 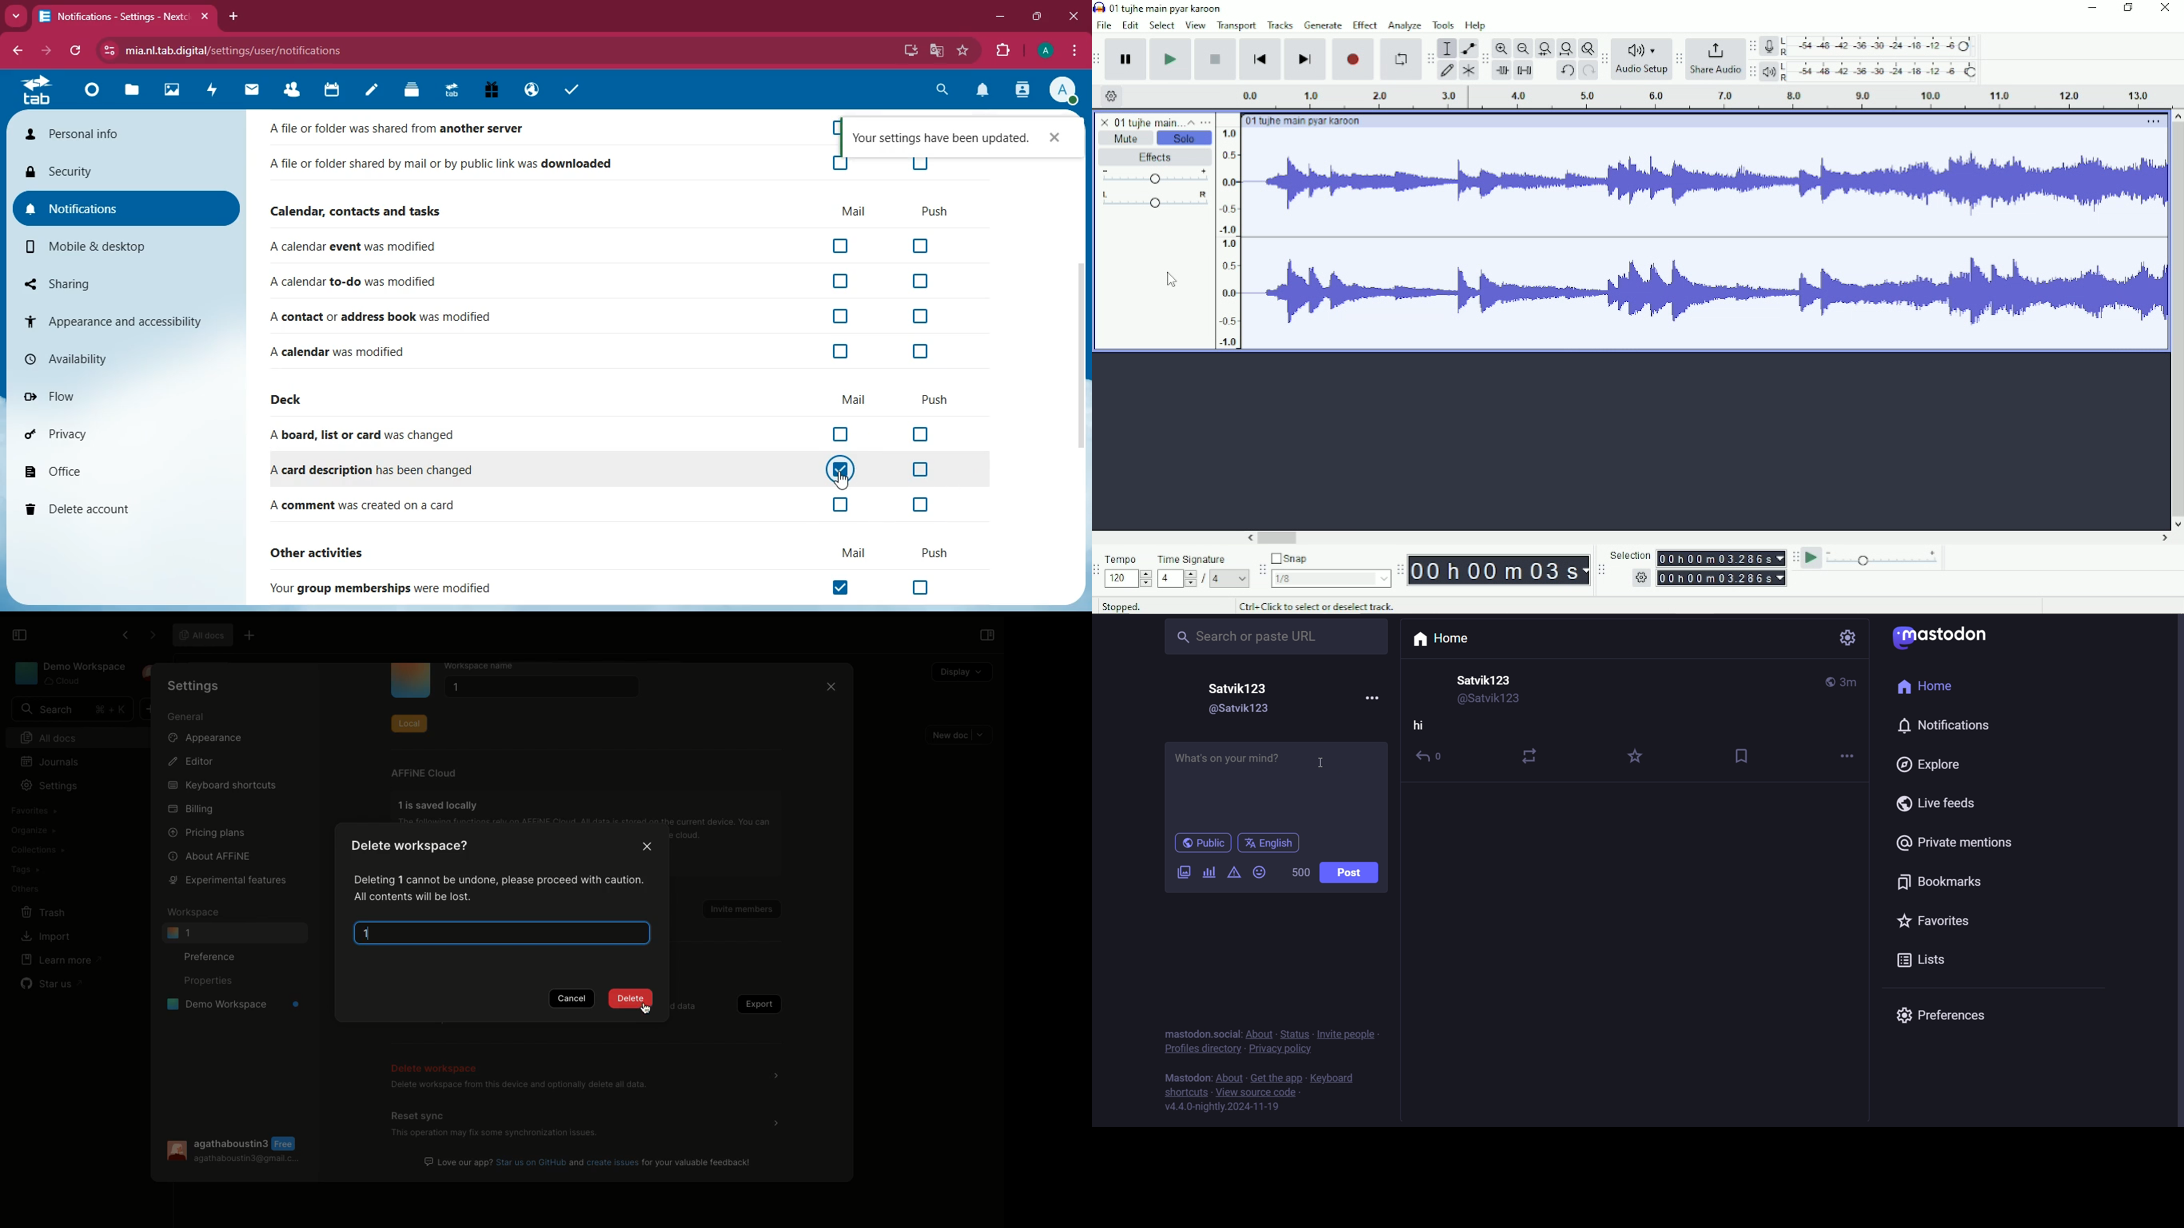 I want to click on Zoom Out, so click(x=1521, y=48).